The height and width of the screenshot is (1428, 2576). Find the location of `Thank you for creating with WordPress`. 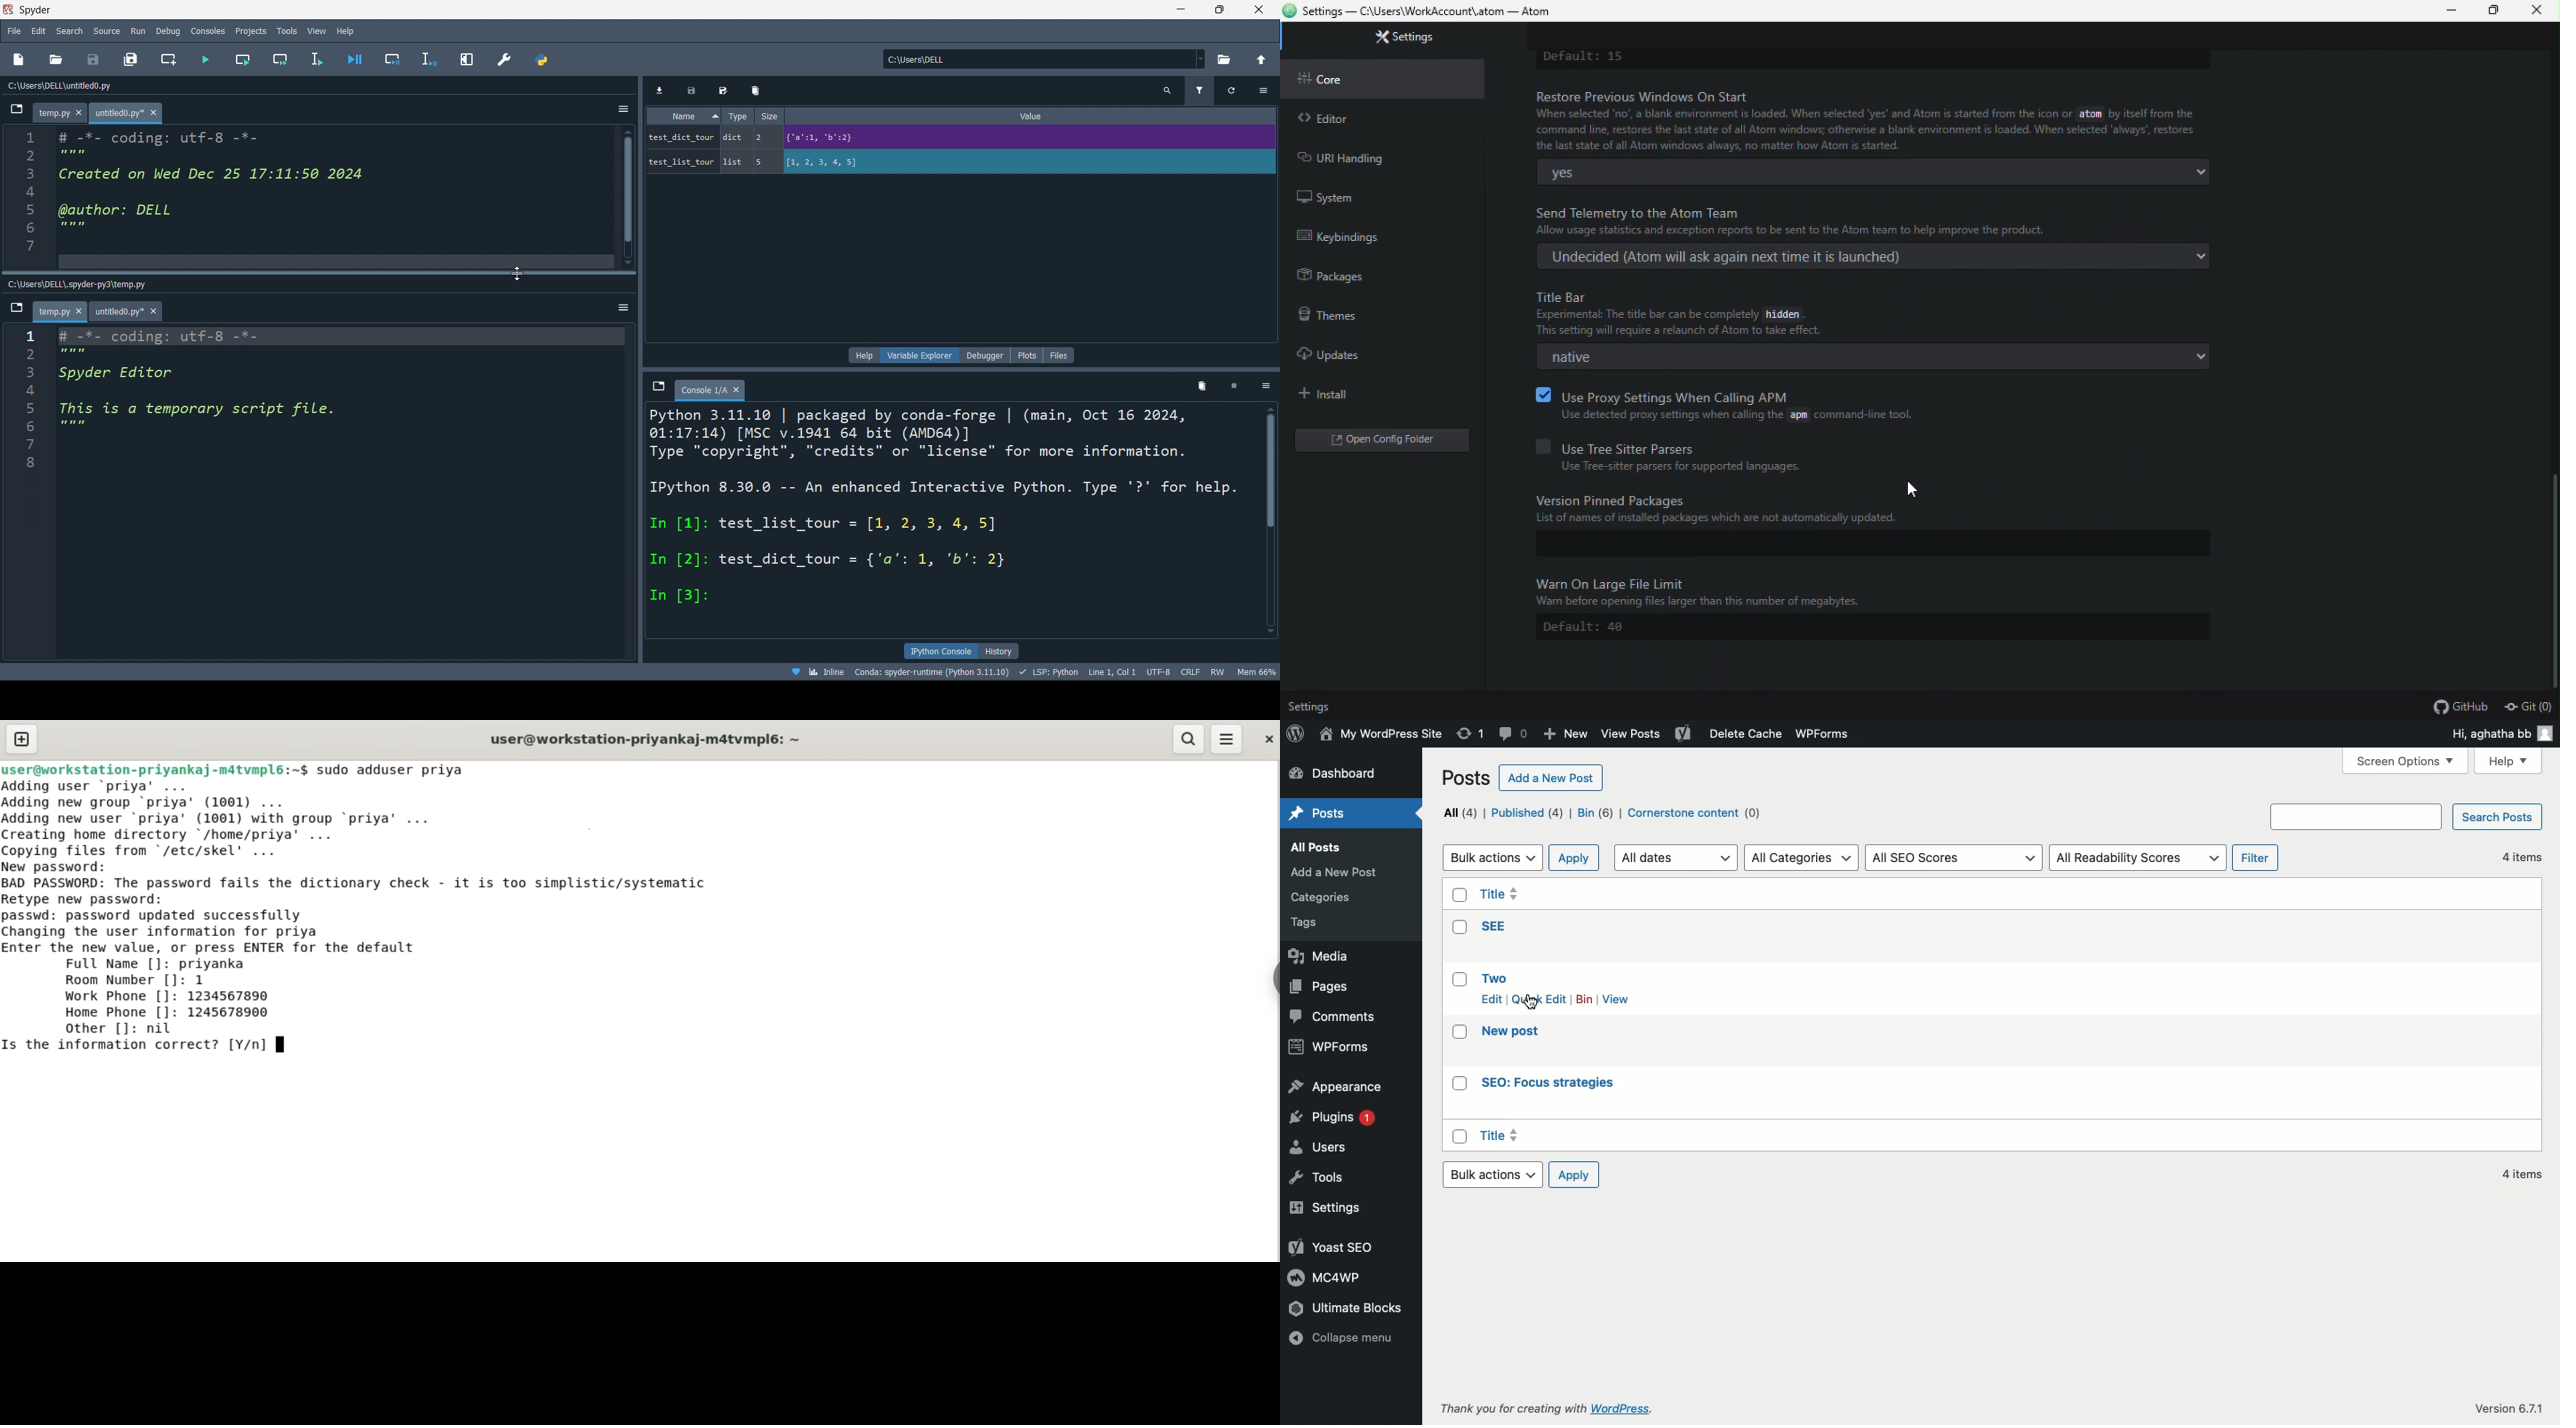

Thank you for creating with WordPress is located at coordinates (1544, 1409).